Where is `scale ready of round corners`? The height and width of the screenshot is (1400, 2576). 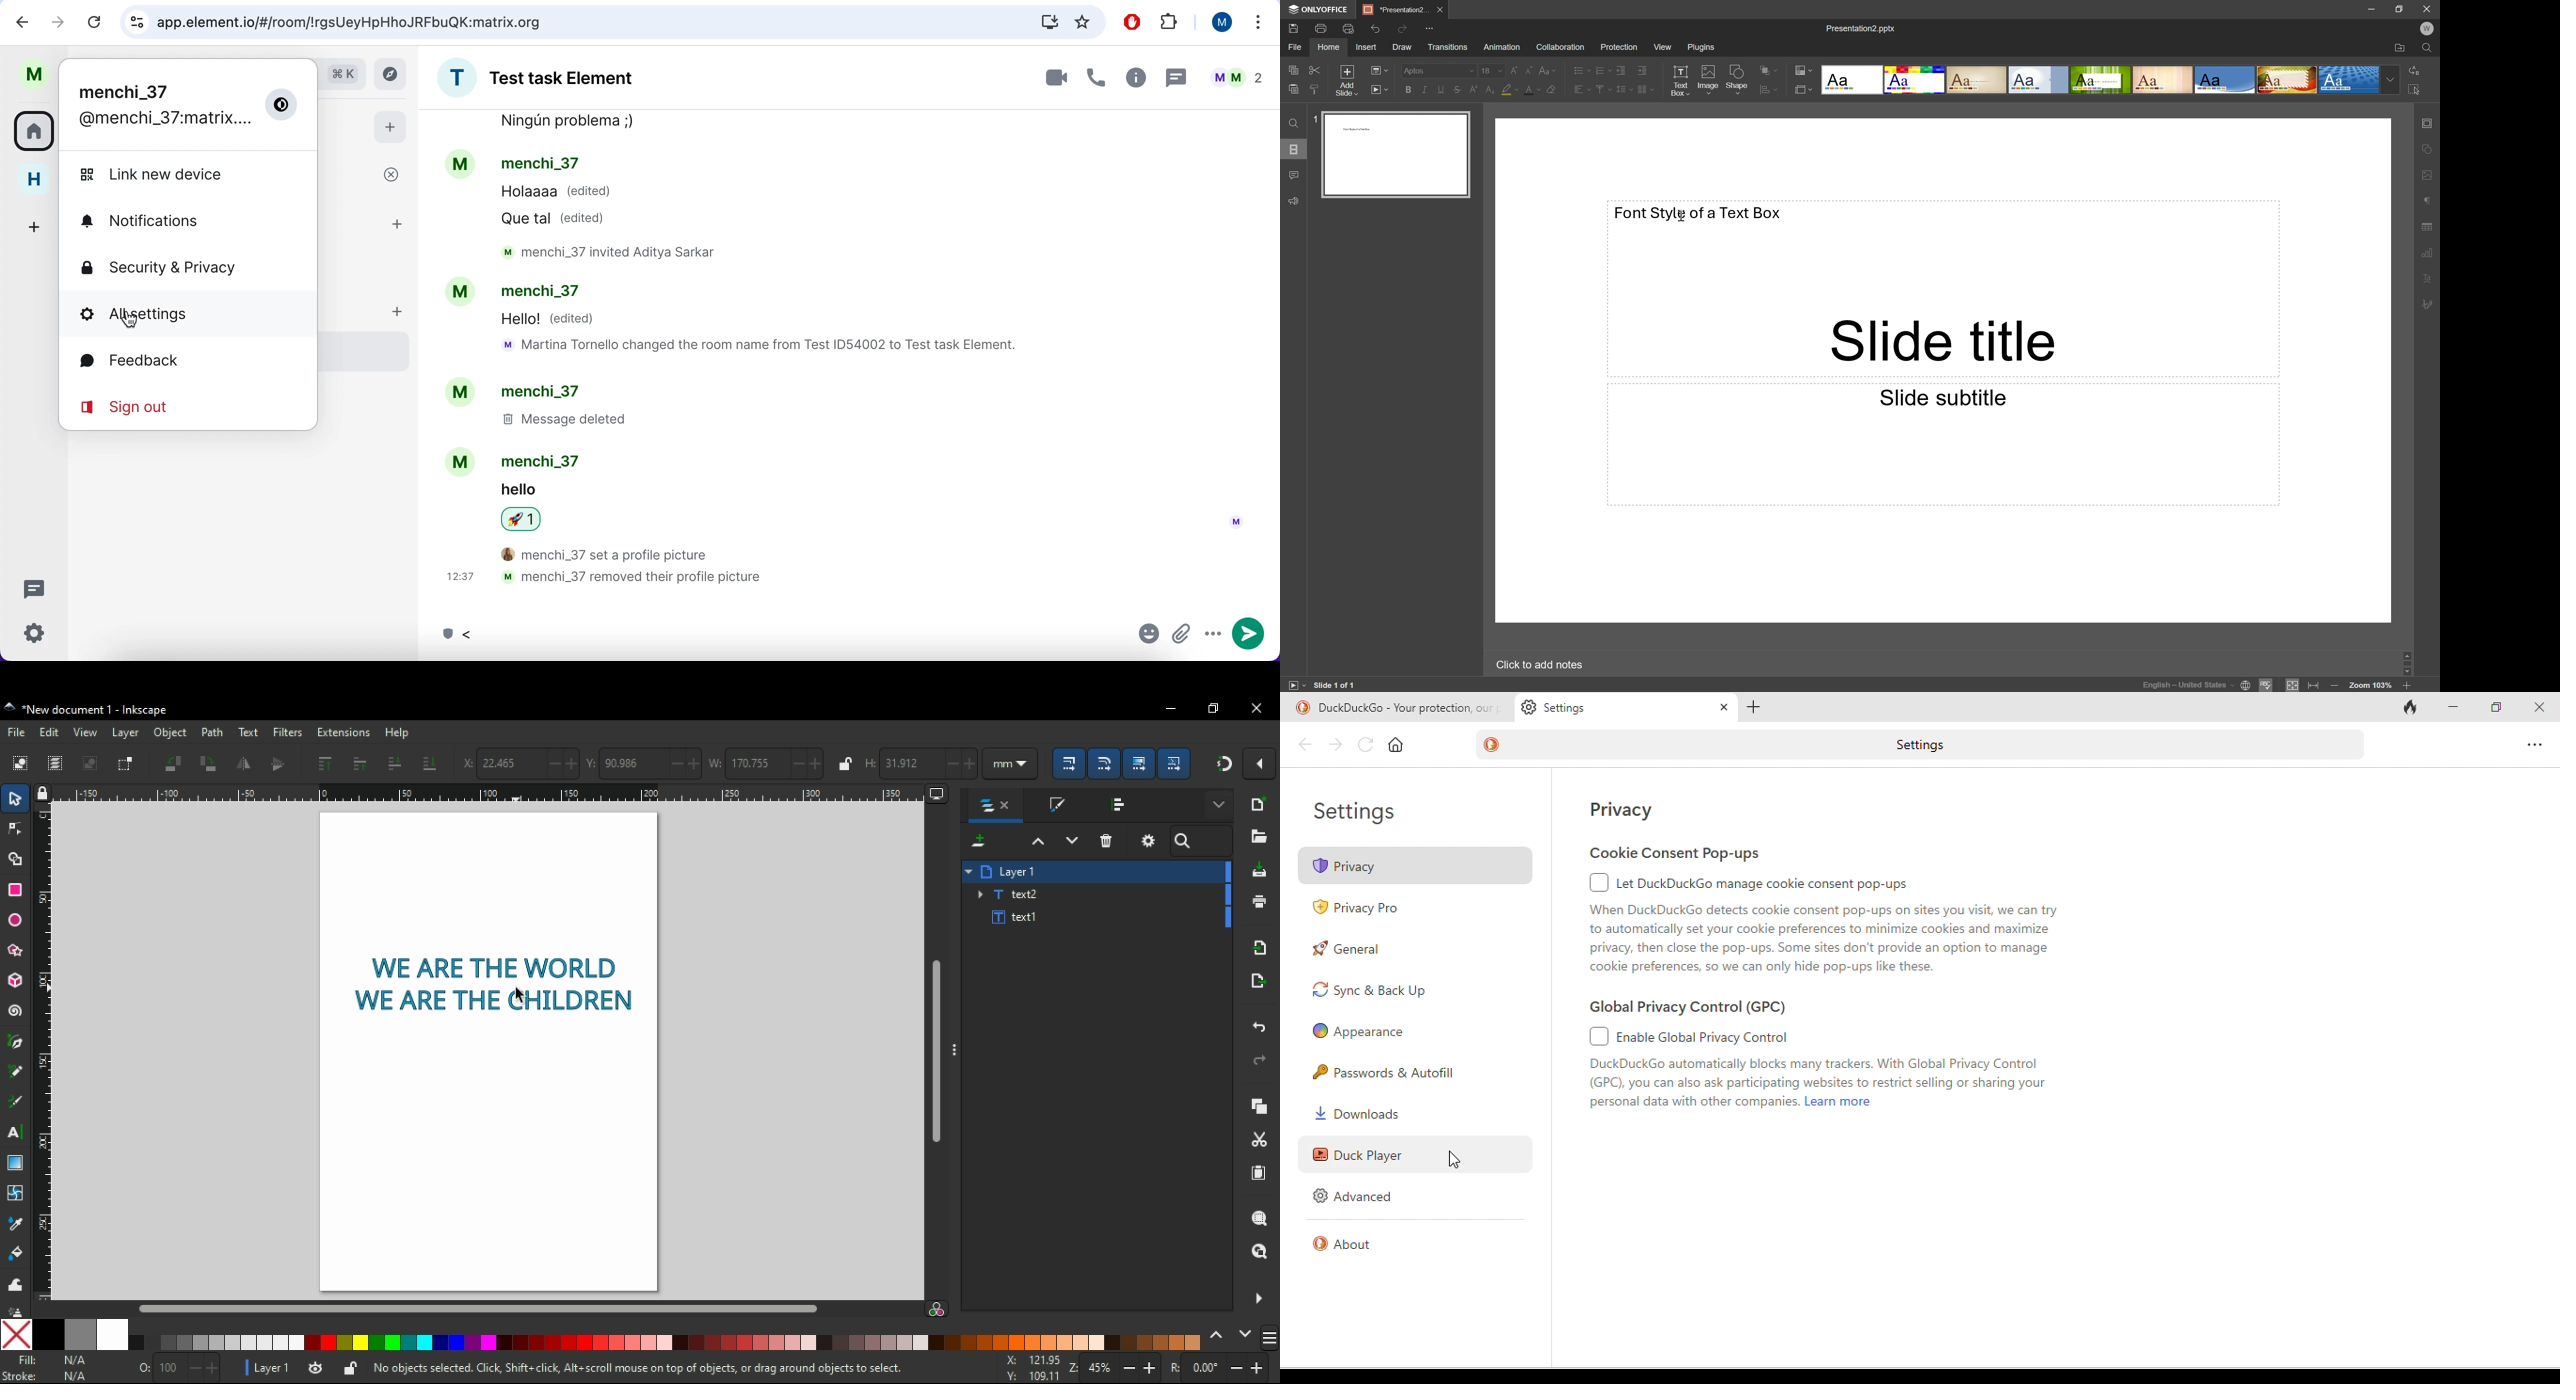
scale ready of round corners is located at coordinates (1105, 764).